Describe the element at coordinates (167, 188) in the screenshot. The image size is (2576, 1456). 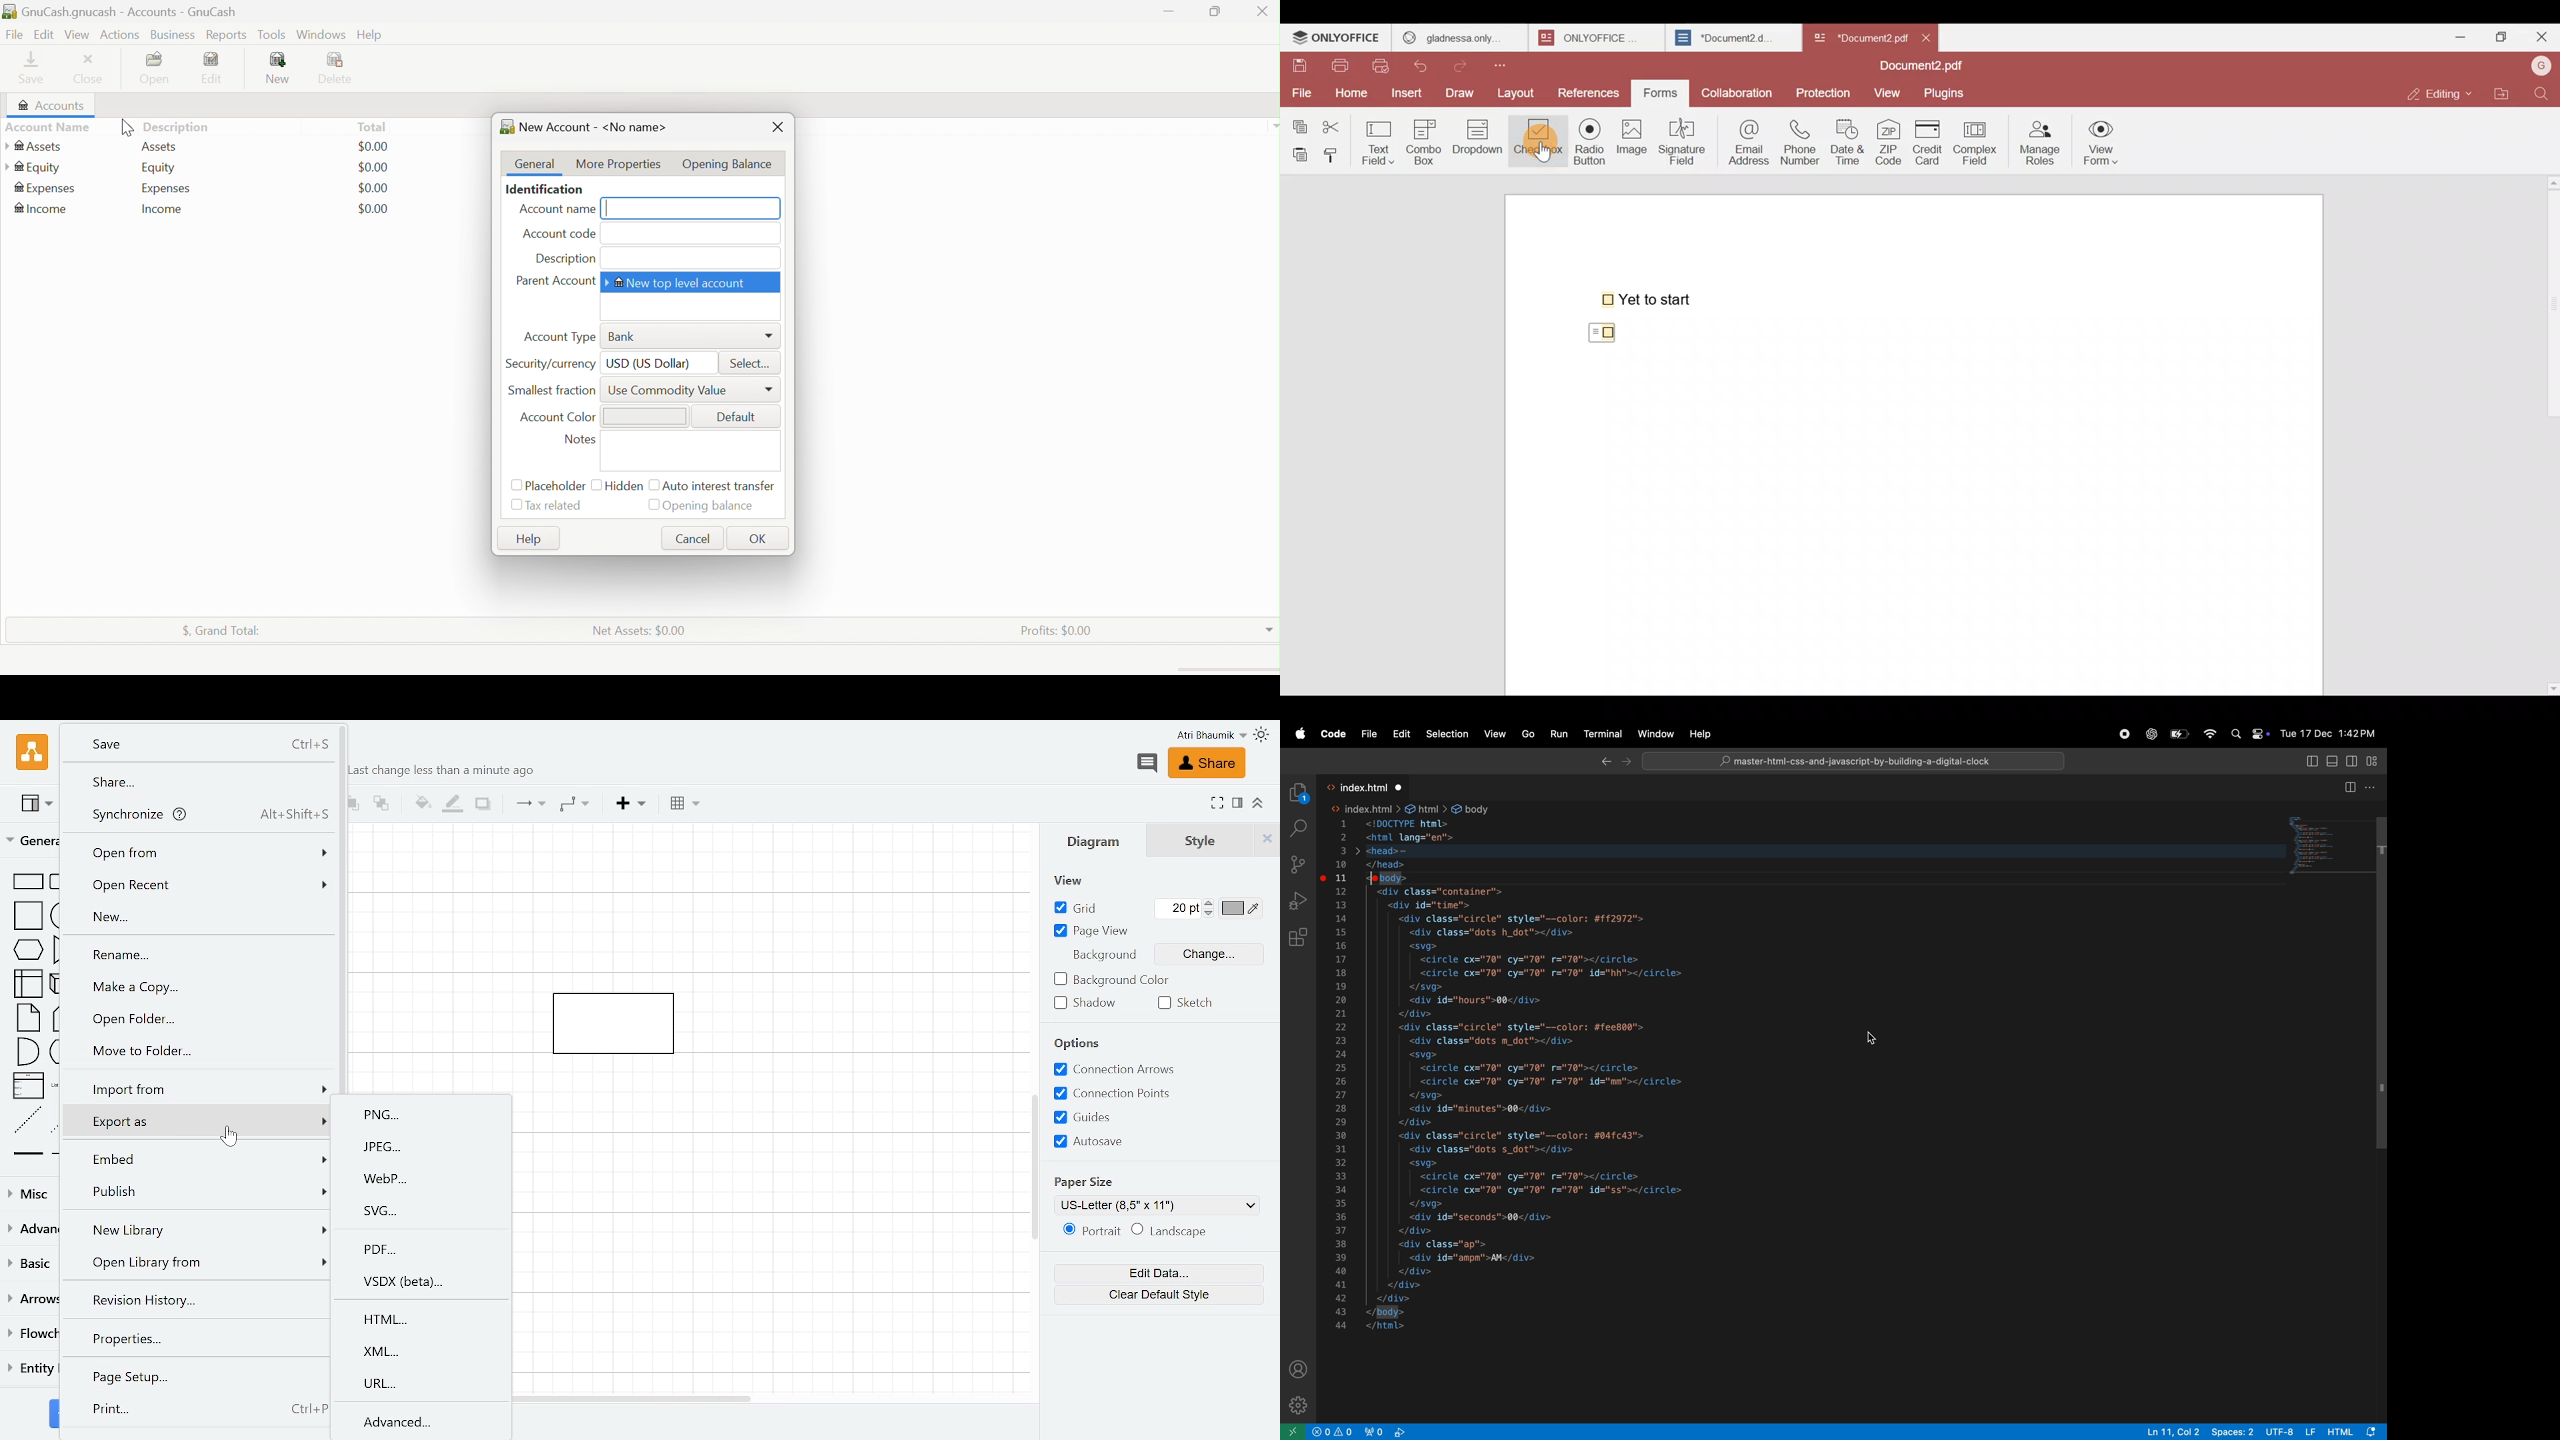
I see `Expenses` at that location.